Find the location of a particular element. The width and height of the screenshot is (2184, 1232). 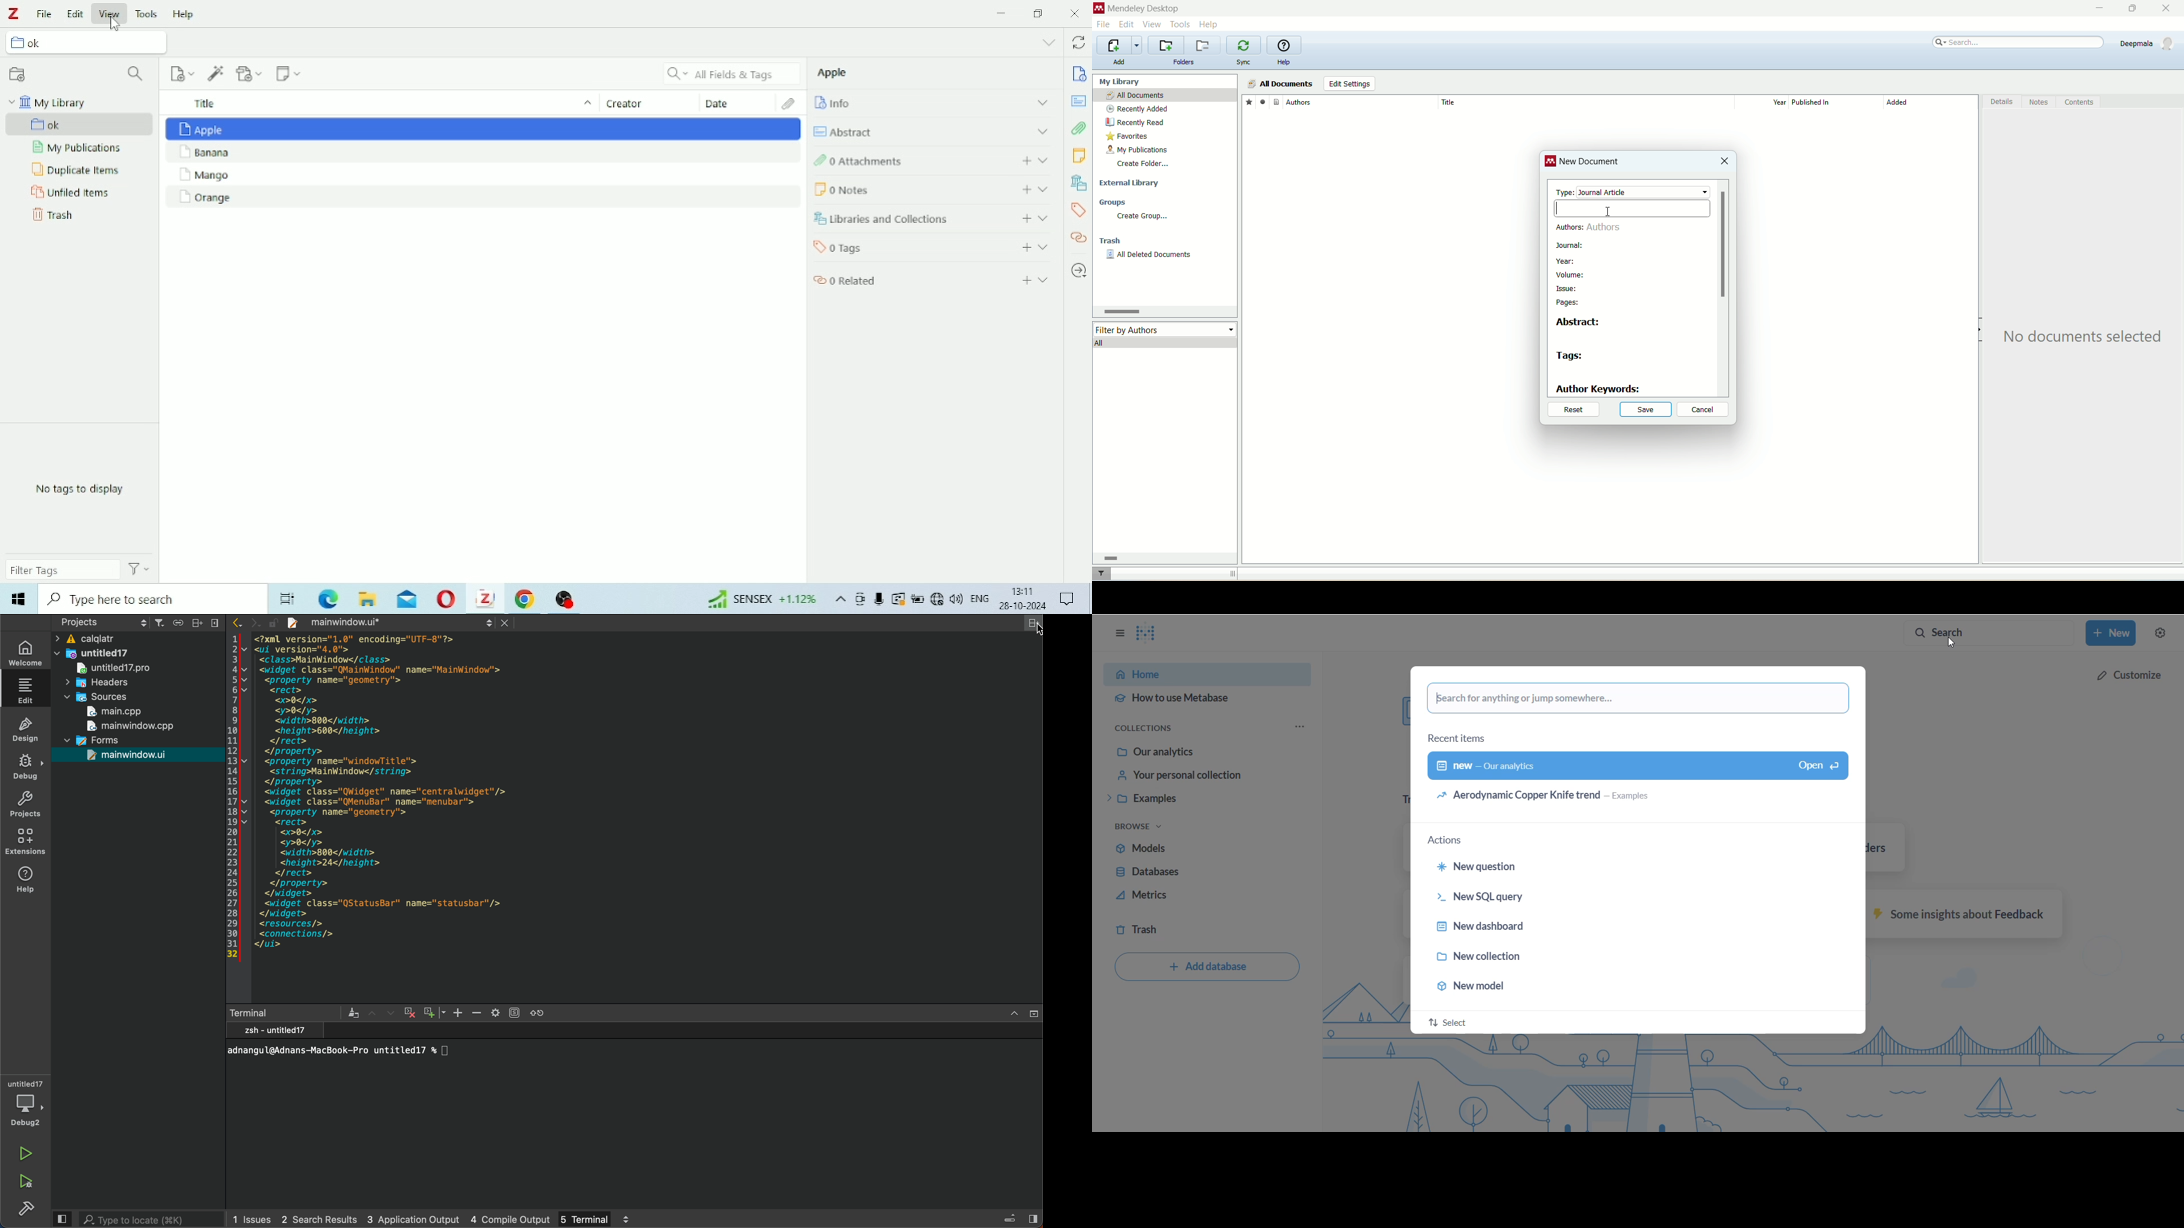

My Publications is located at coordinates (80, 149).